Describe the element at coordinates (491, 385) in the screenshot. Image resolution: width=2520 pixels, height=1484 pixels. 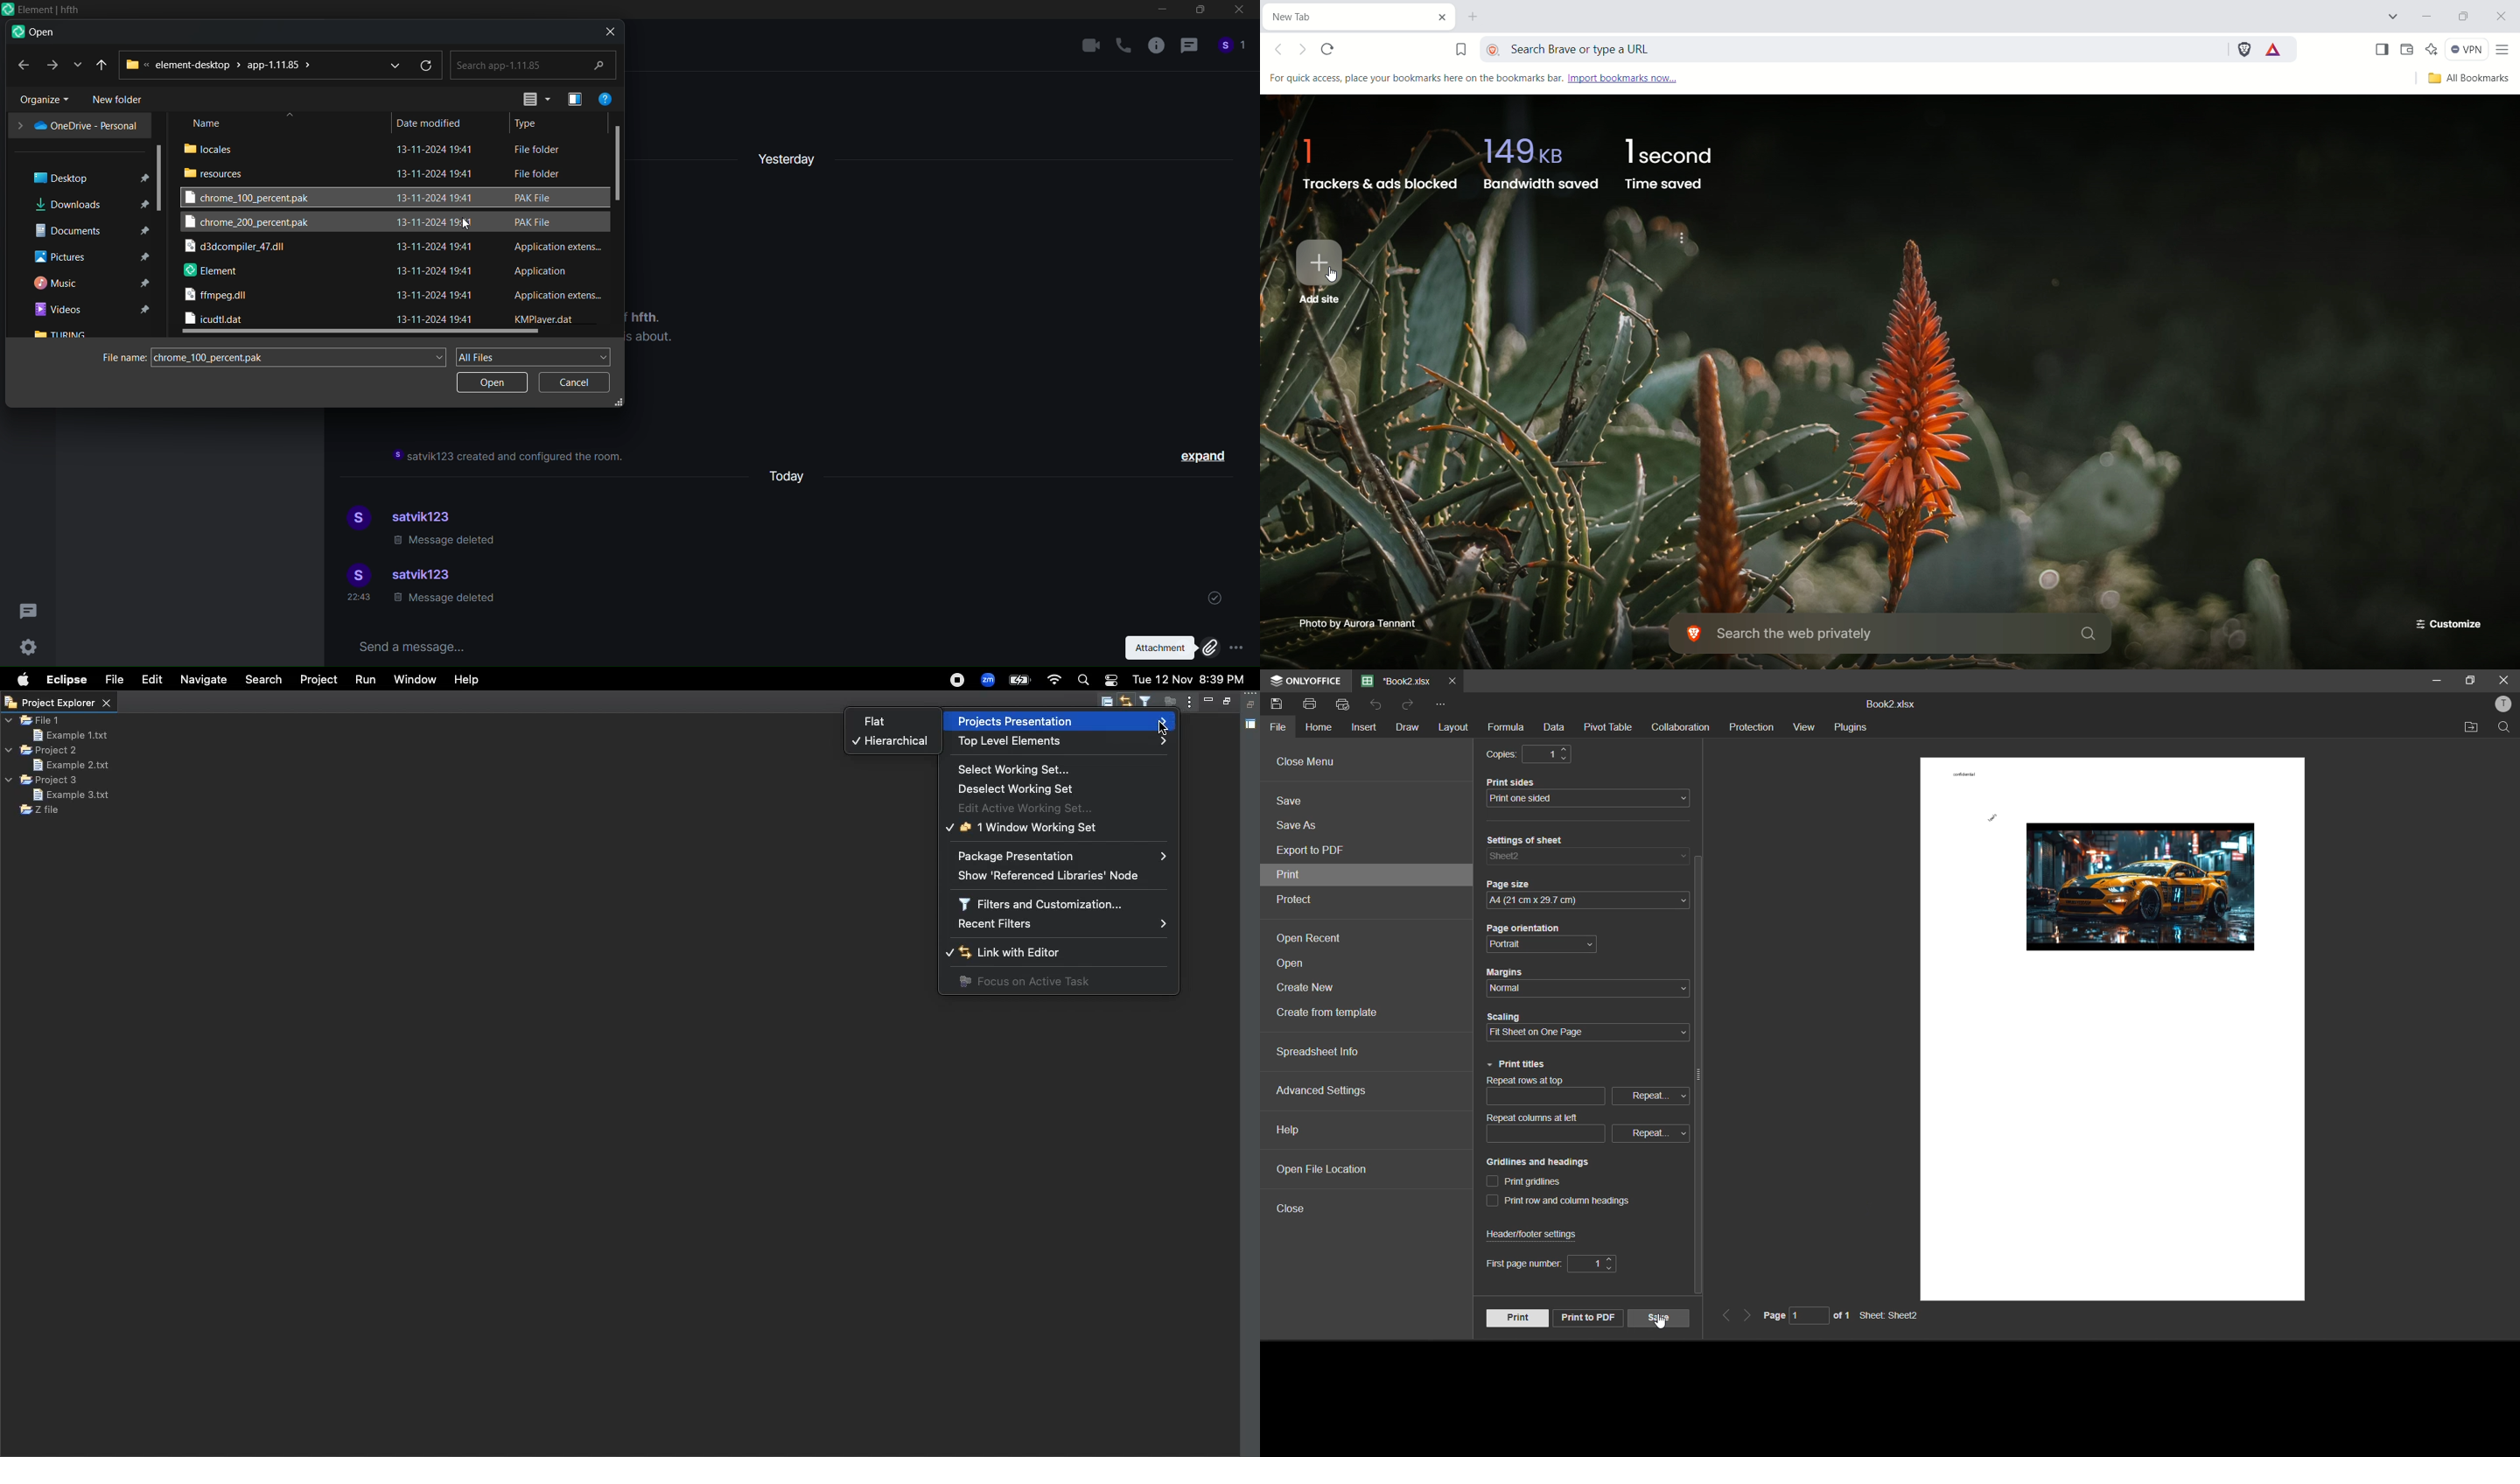
I see `open` at that location.